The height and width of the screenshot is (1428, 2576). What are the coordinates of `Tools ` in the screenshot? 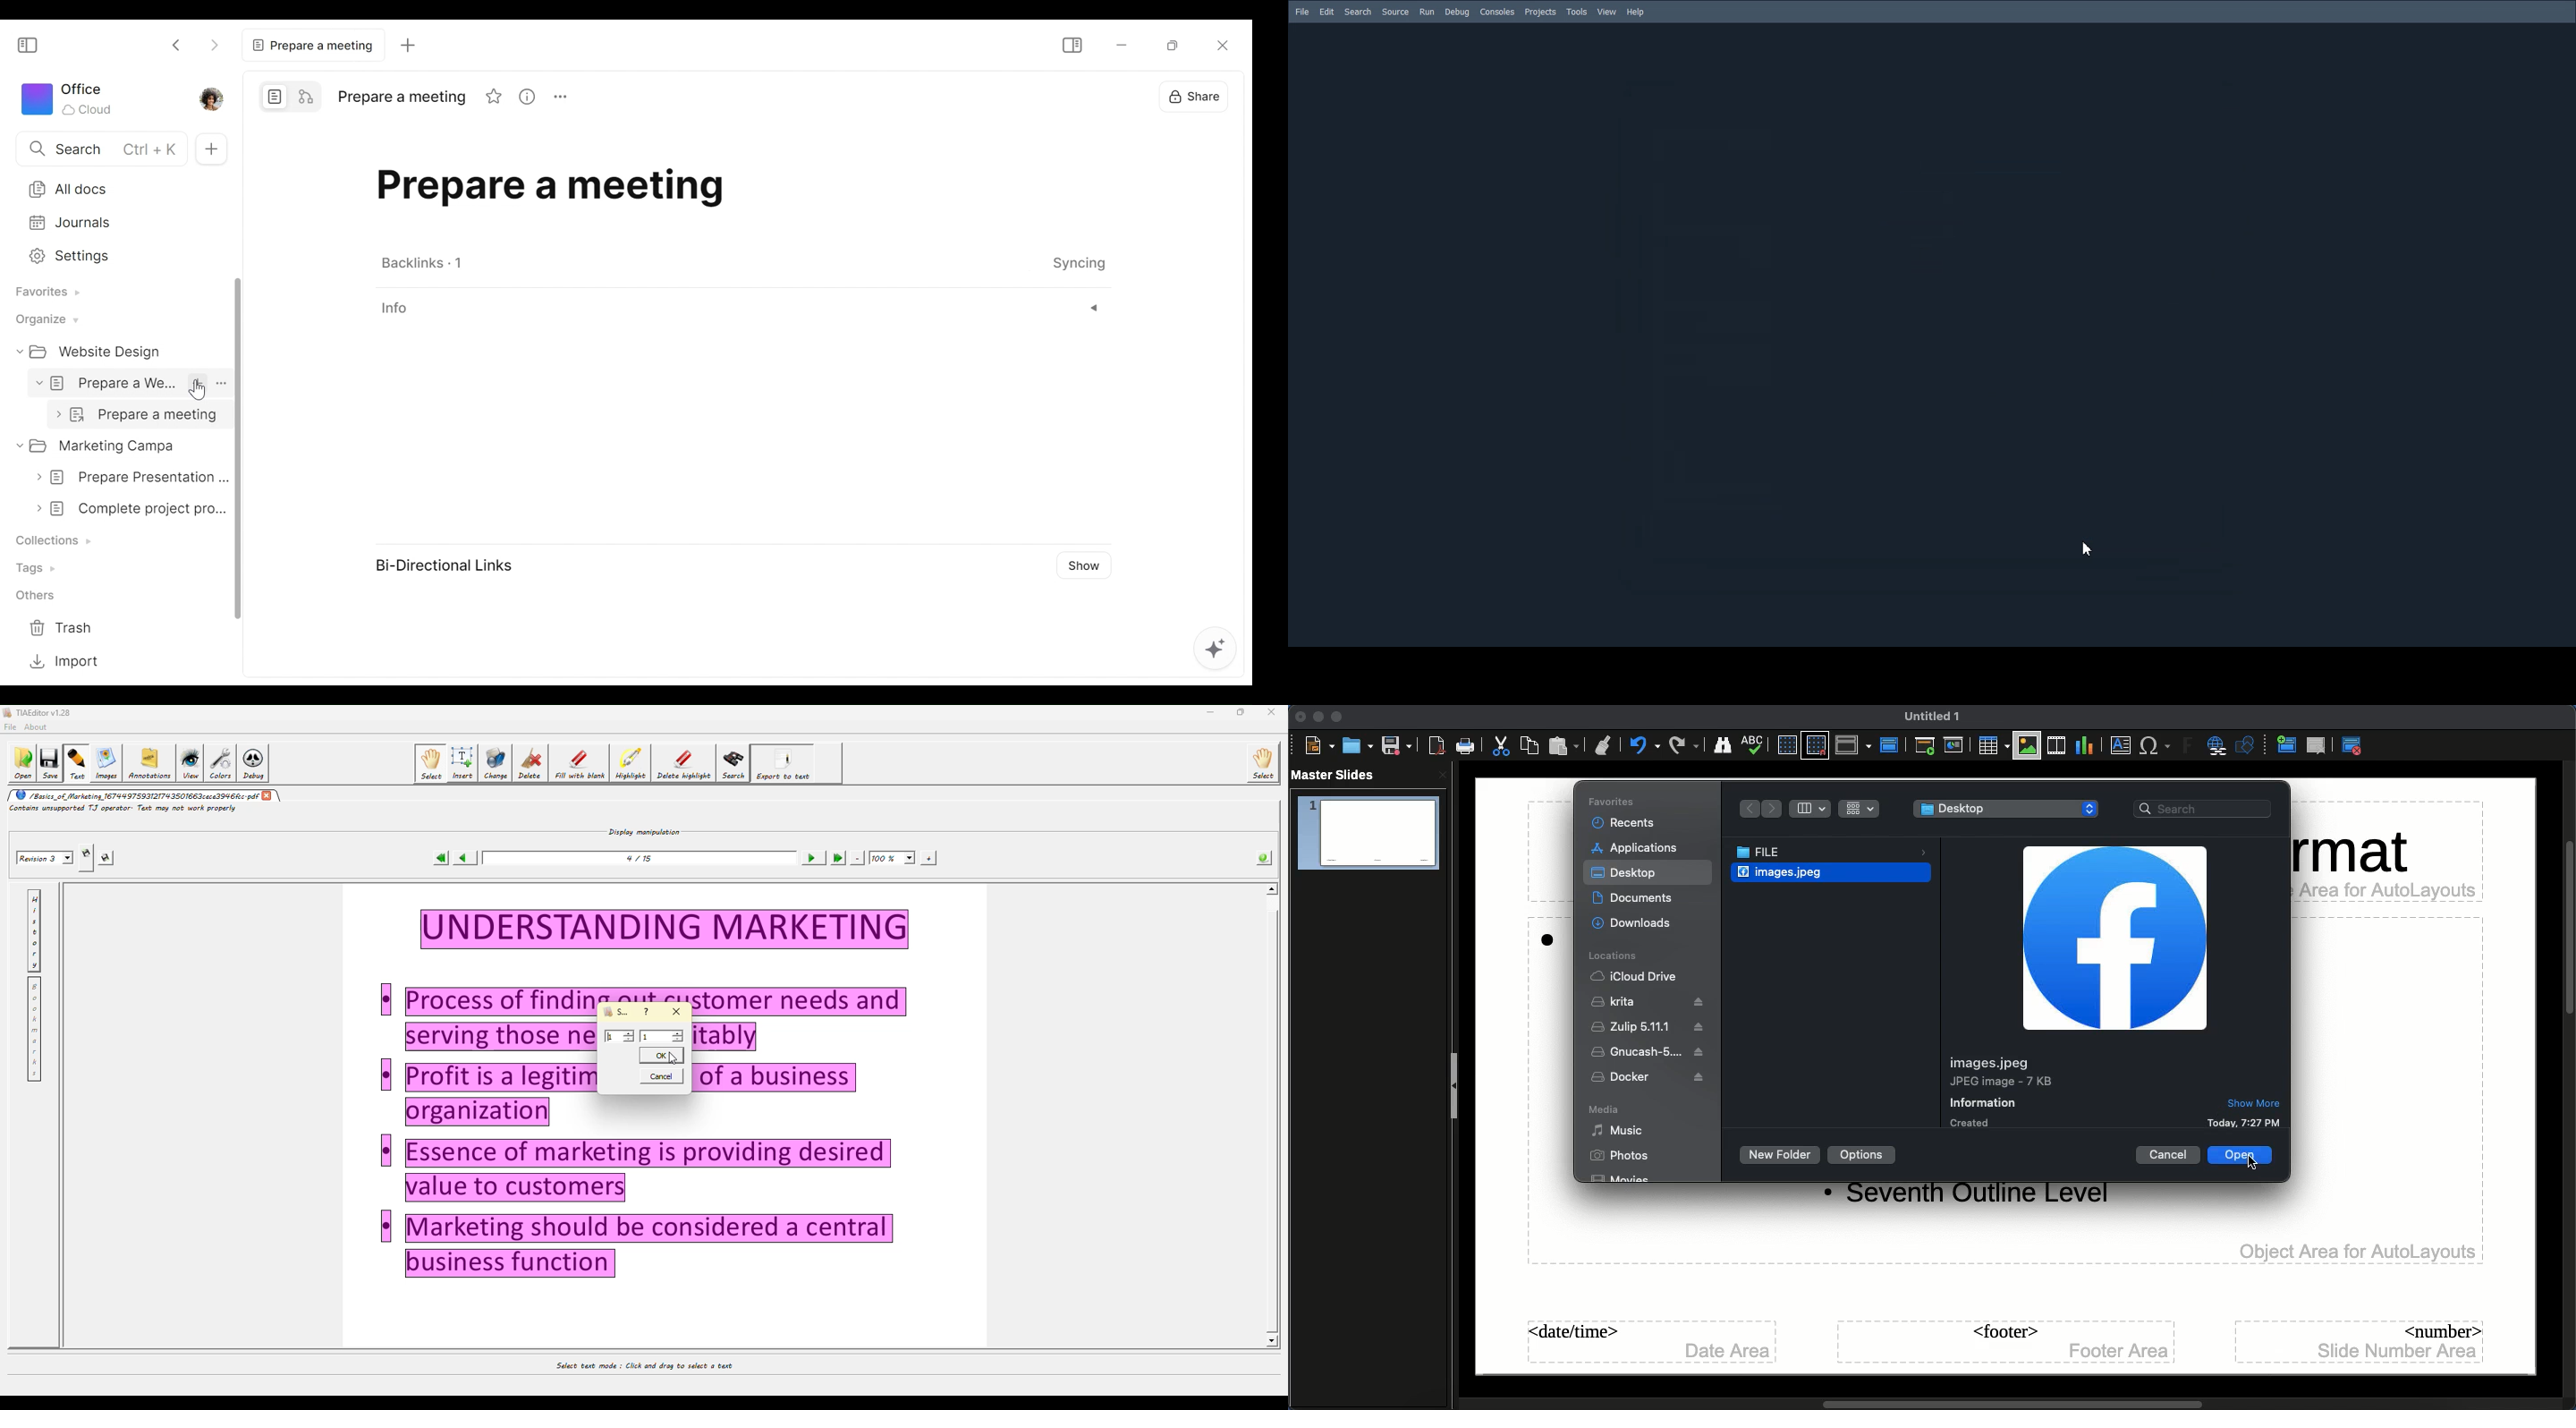 It's located at (1576, 11).